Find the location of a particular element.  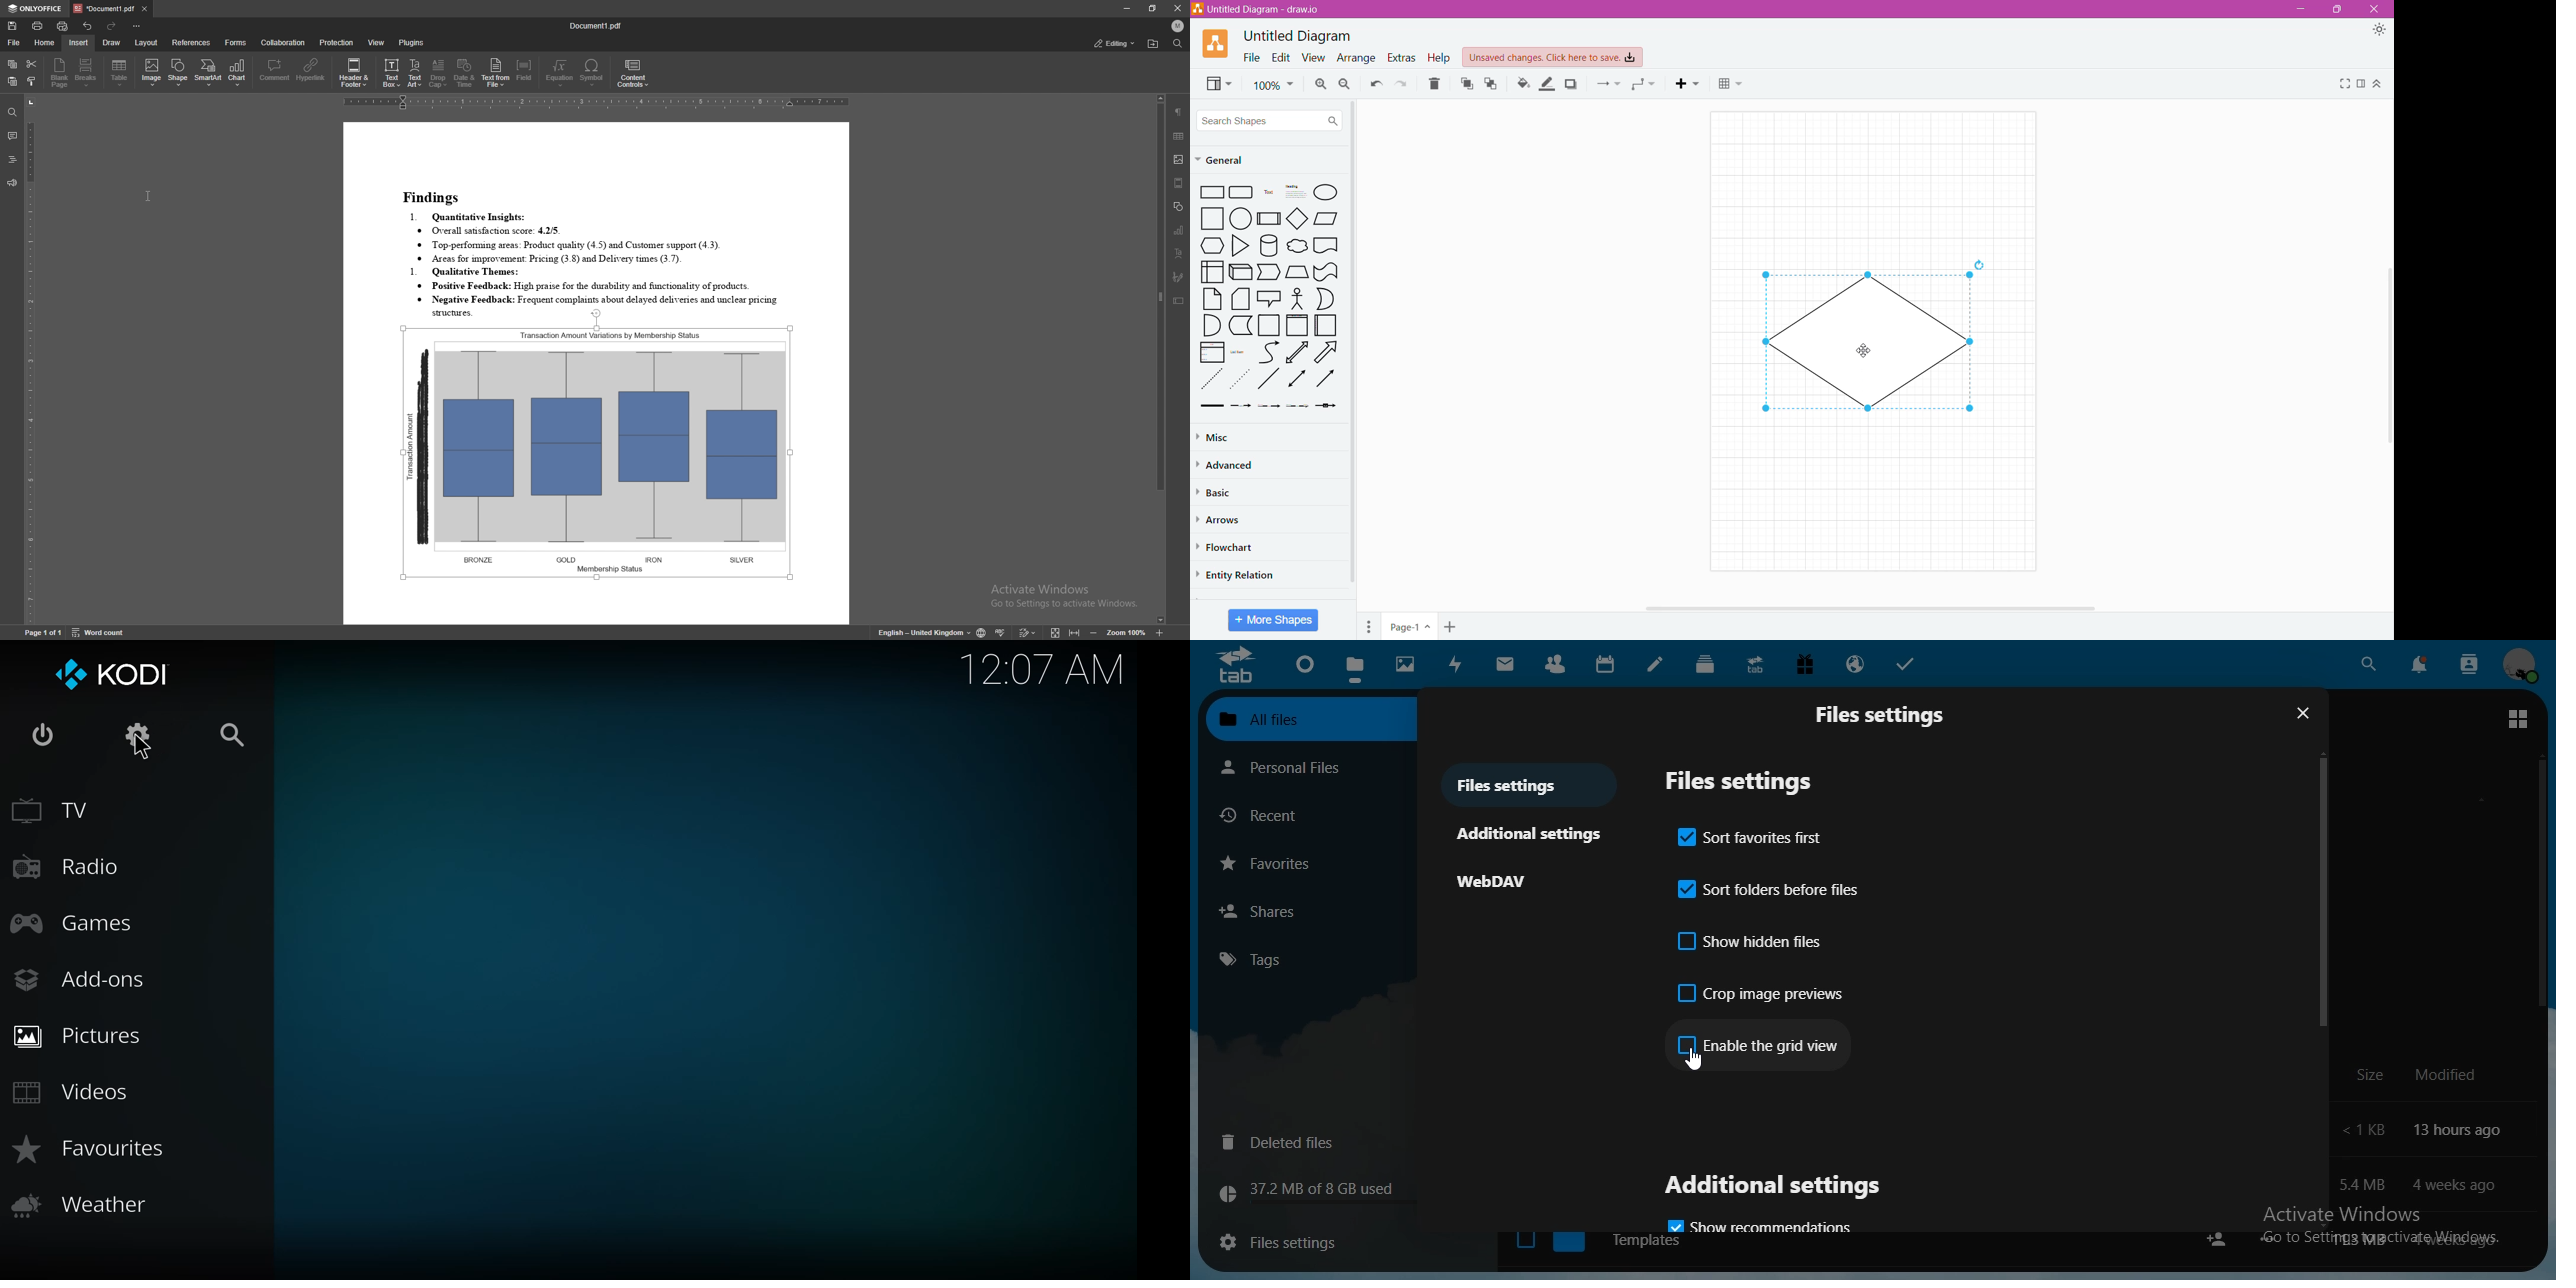

files settings is located at coordinates (1514, 785).